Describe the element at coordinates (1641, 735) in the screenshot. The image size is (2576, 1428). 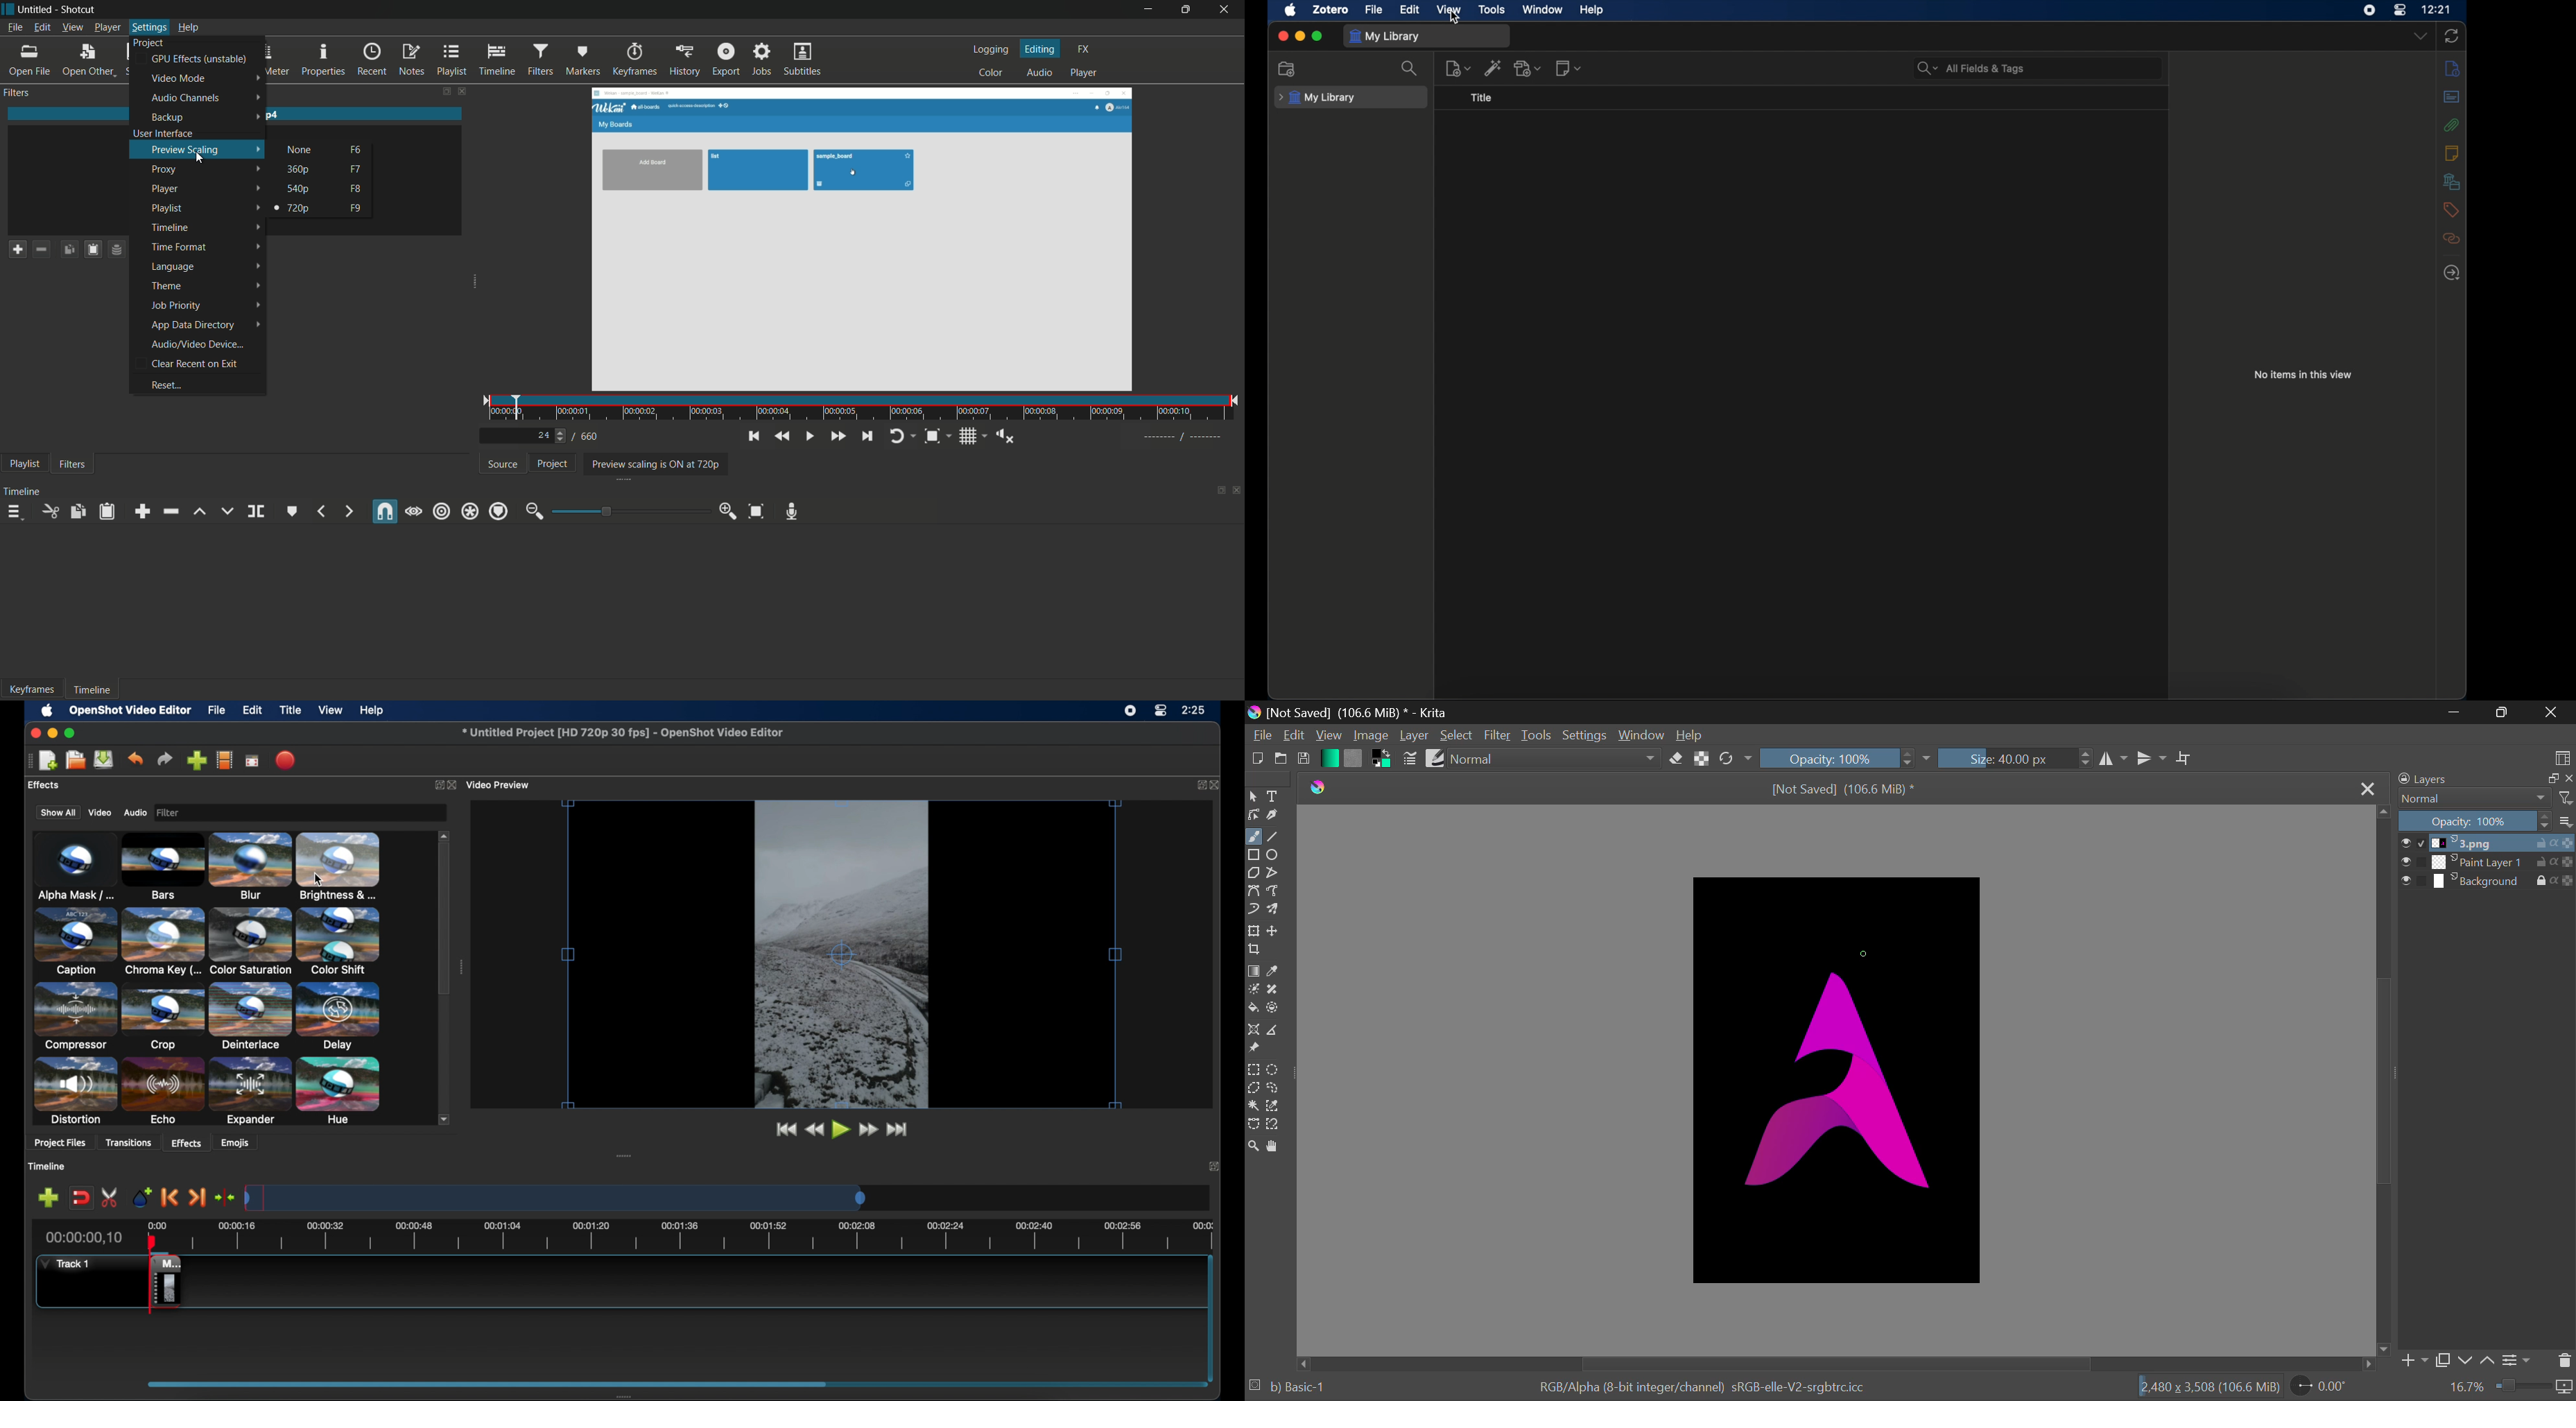
I see `Window` at that location.